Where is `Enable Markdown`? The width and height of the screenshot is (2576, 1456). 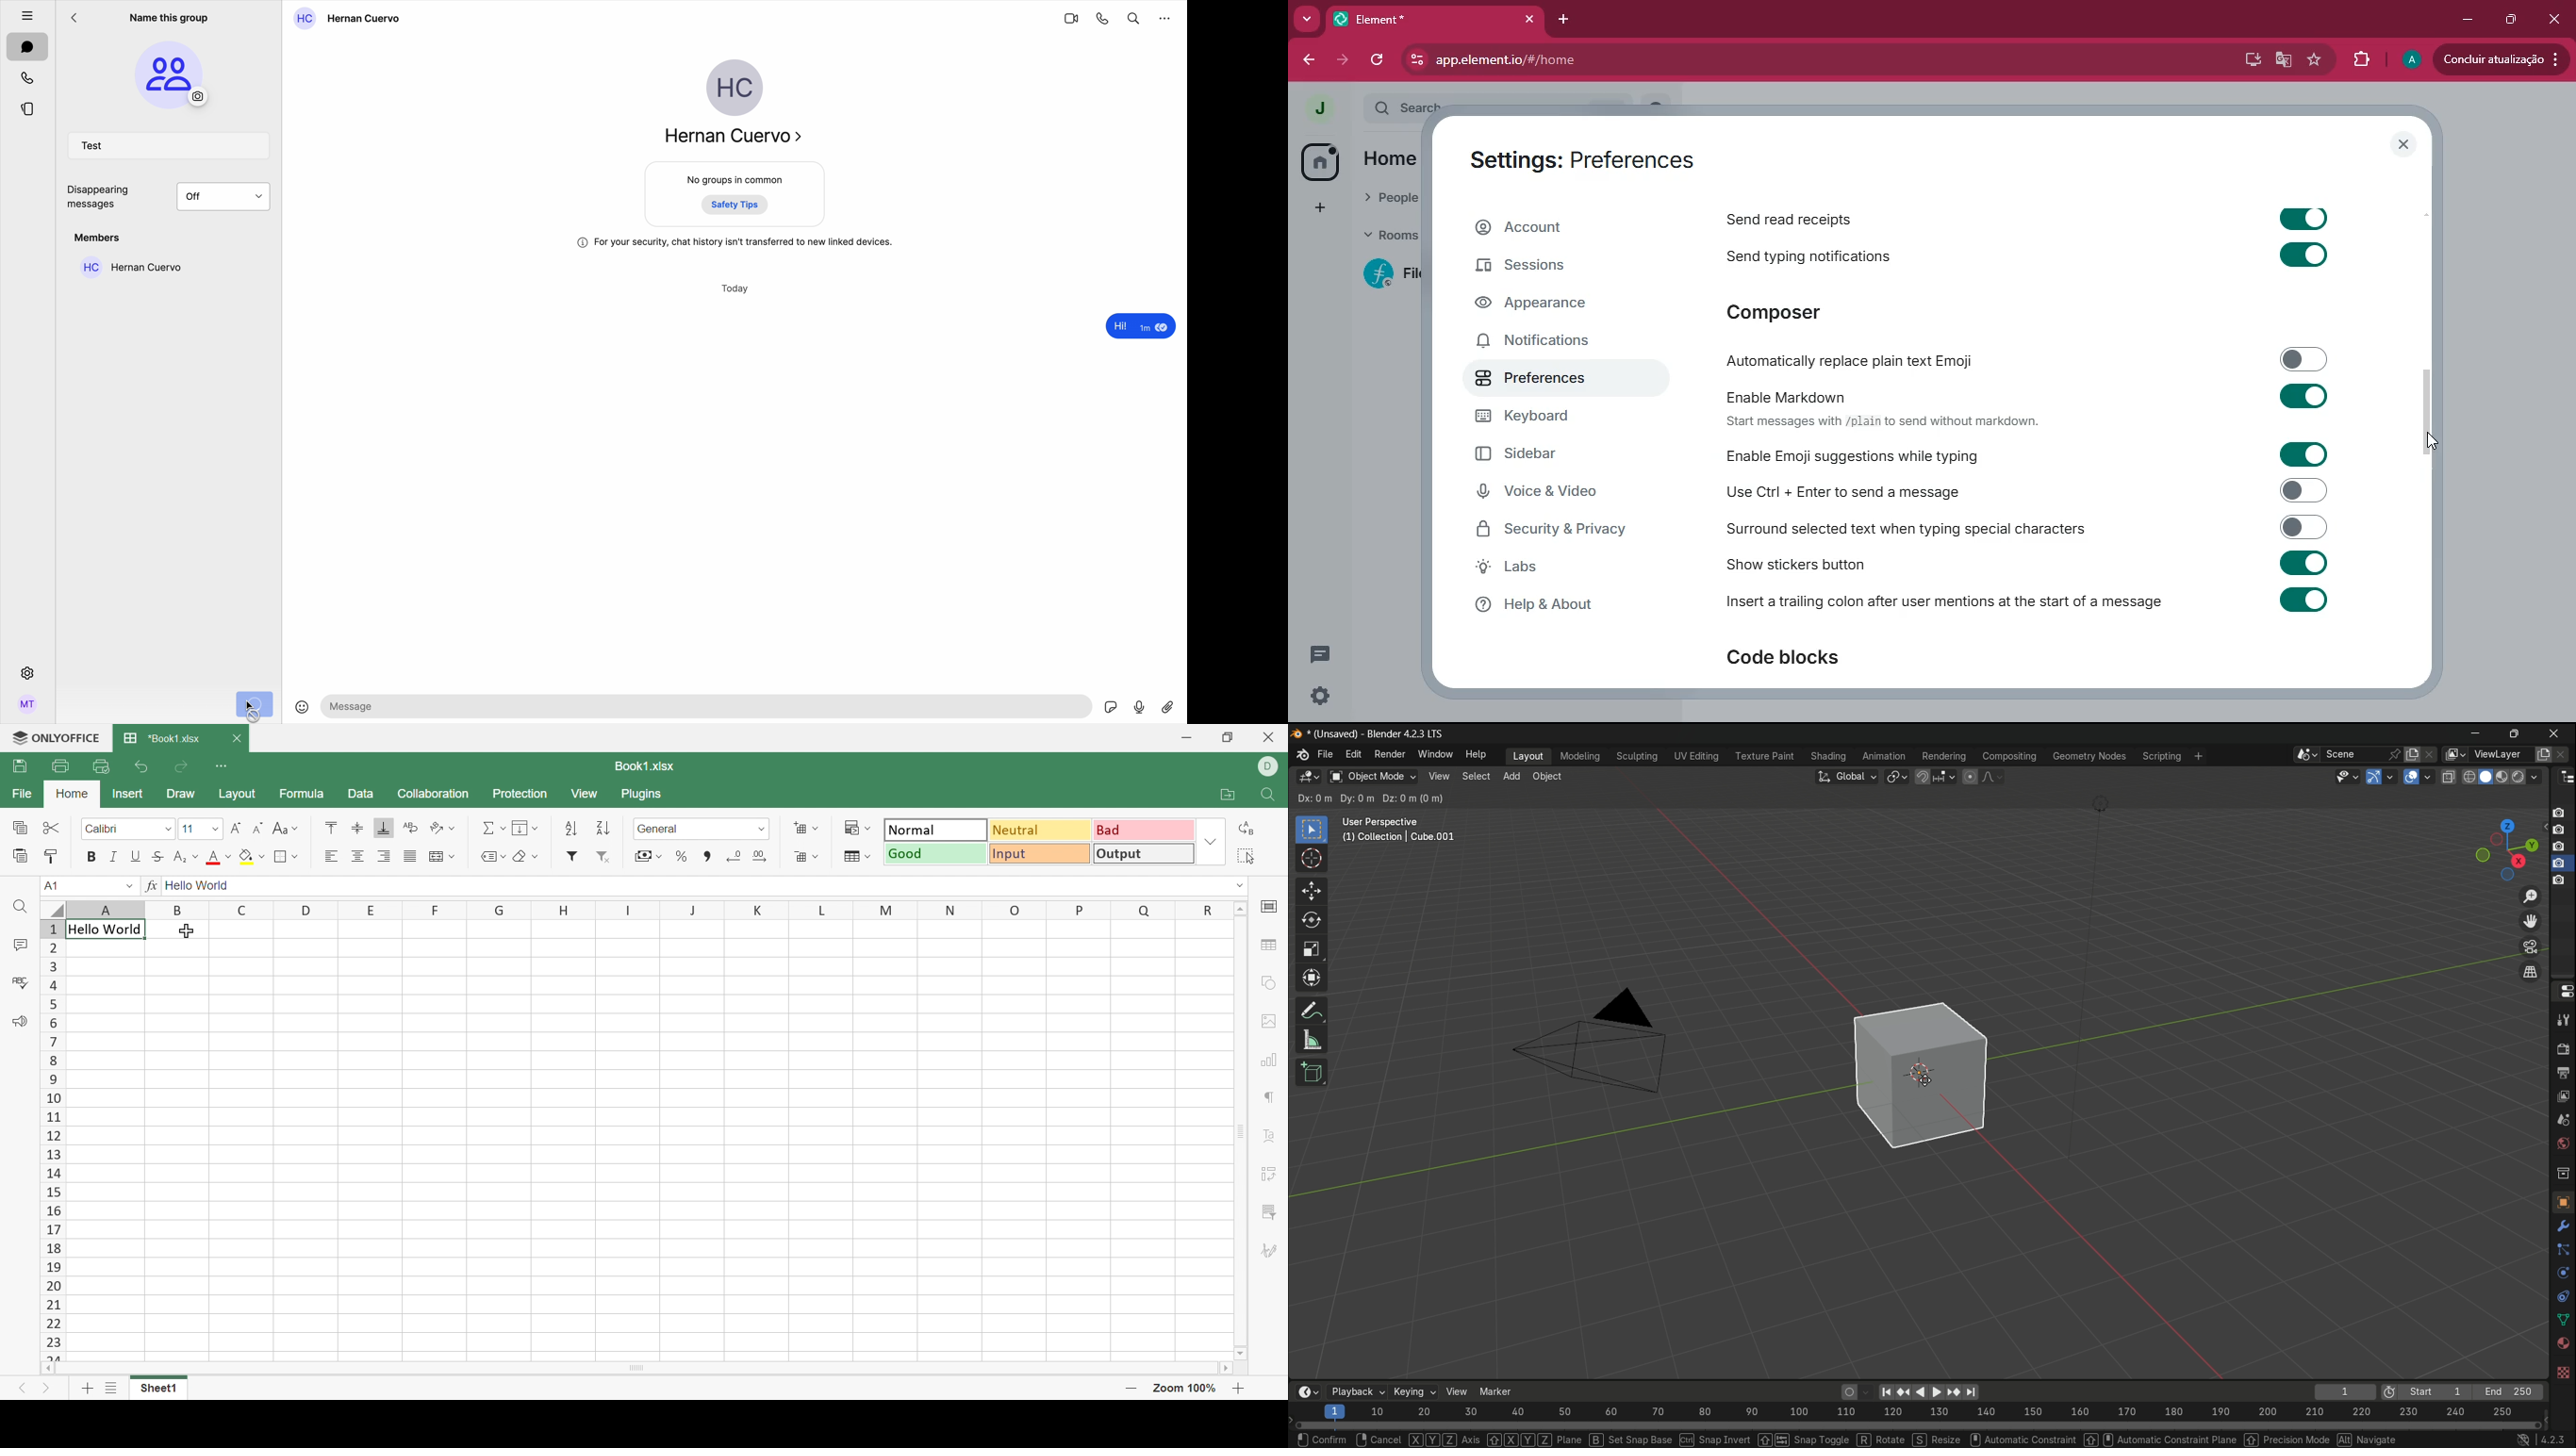 Enable Markdown is located at coordinates (2019, 395).